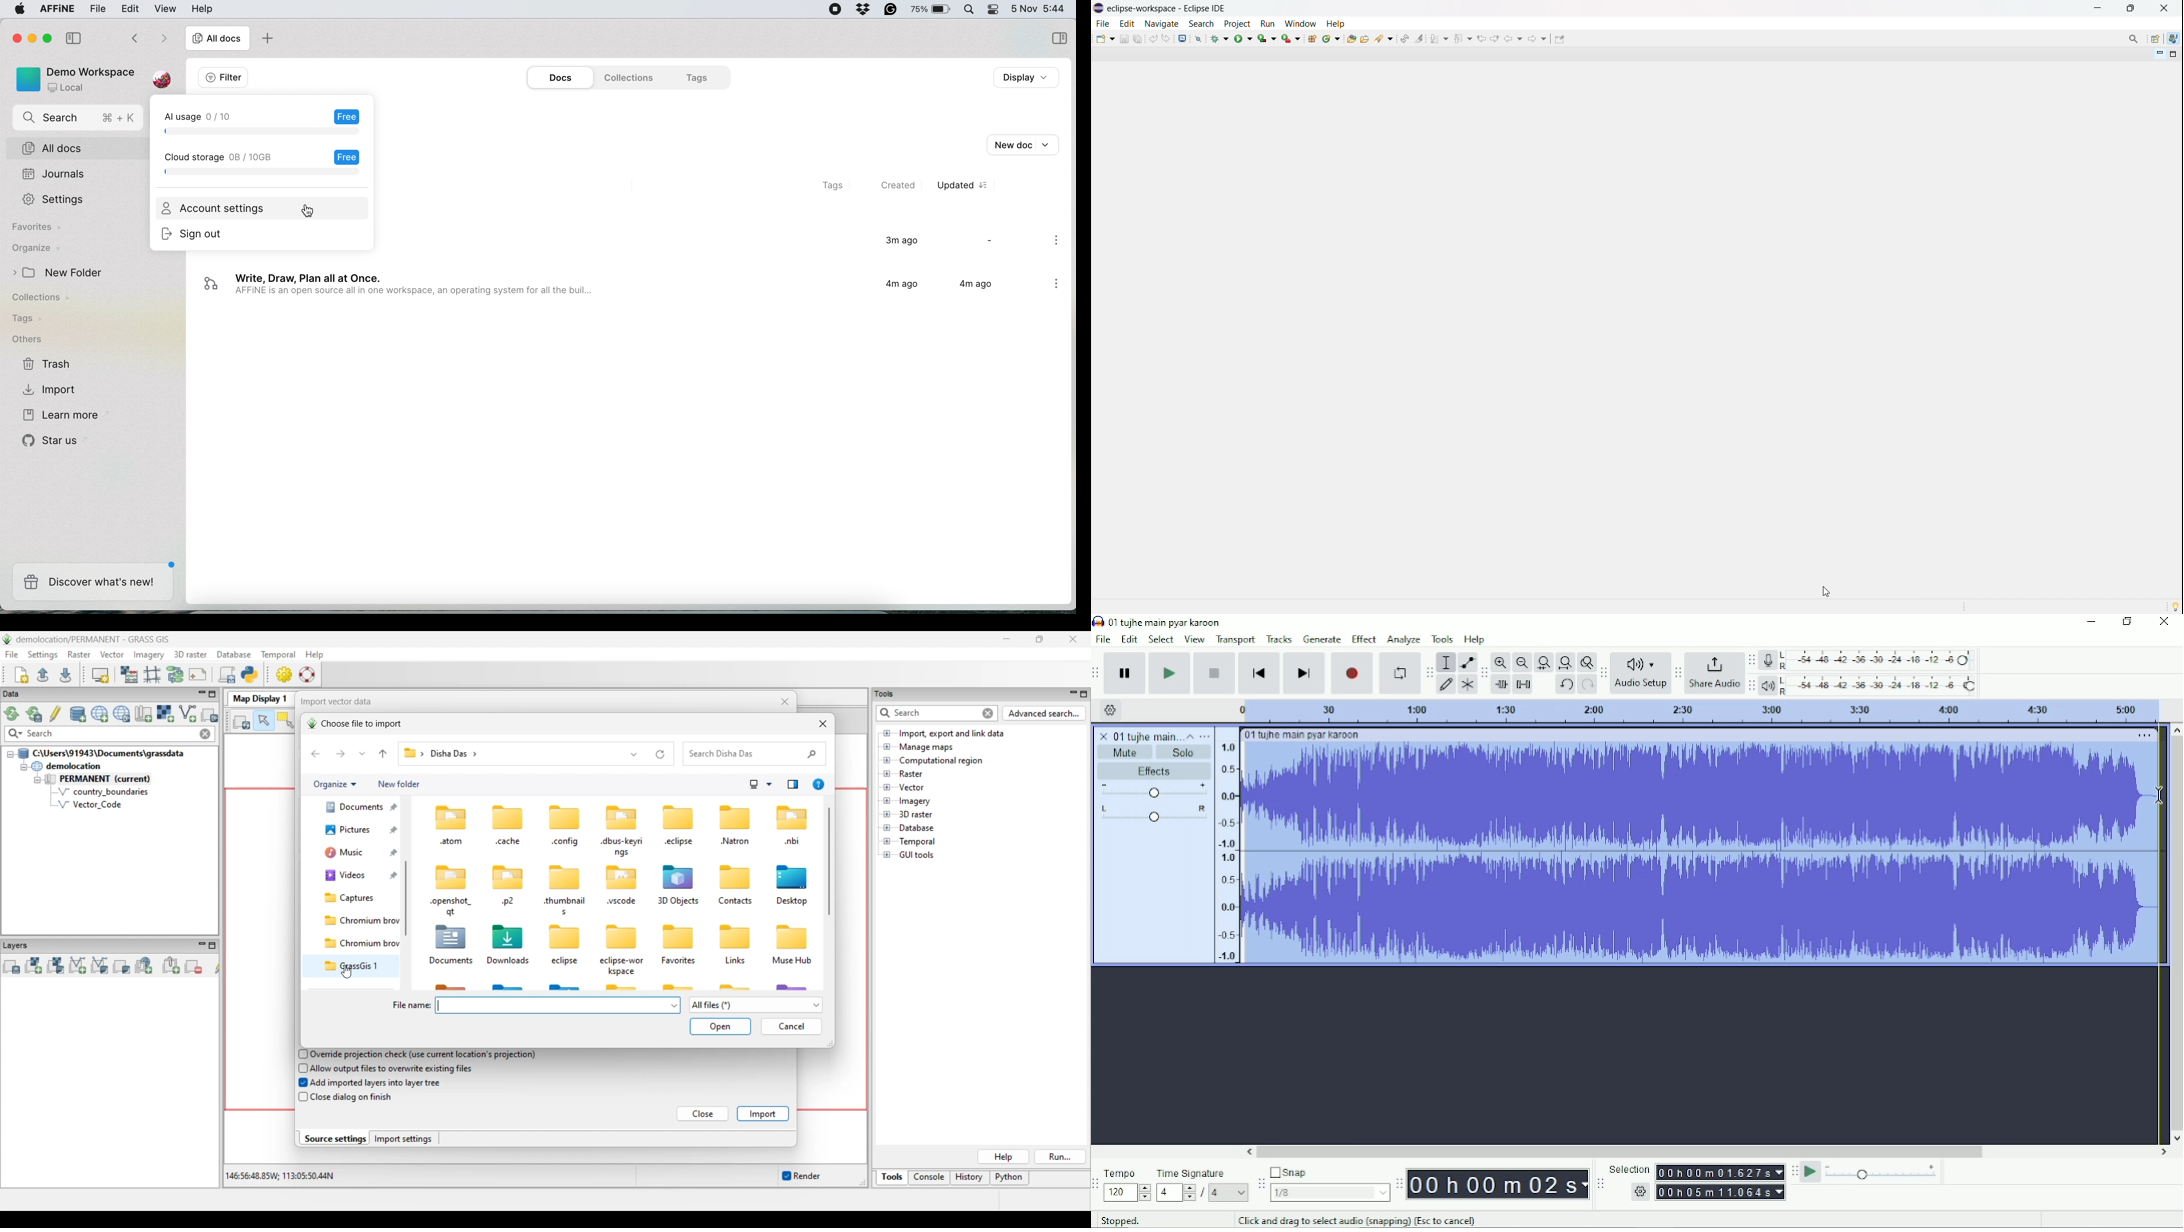 This screenshot has width=2184, height=1232. Describe the element at coordinates (1104, 733) in the screenshot. I see `close` at that location.